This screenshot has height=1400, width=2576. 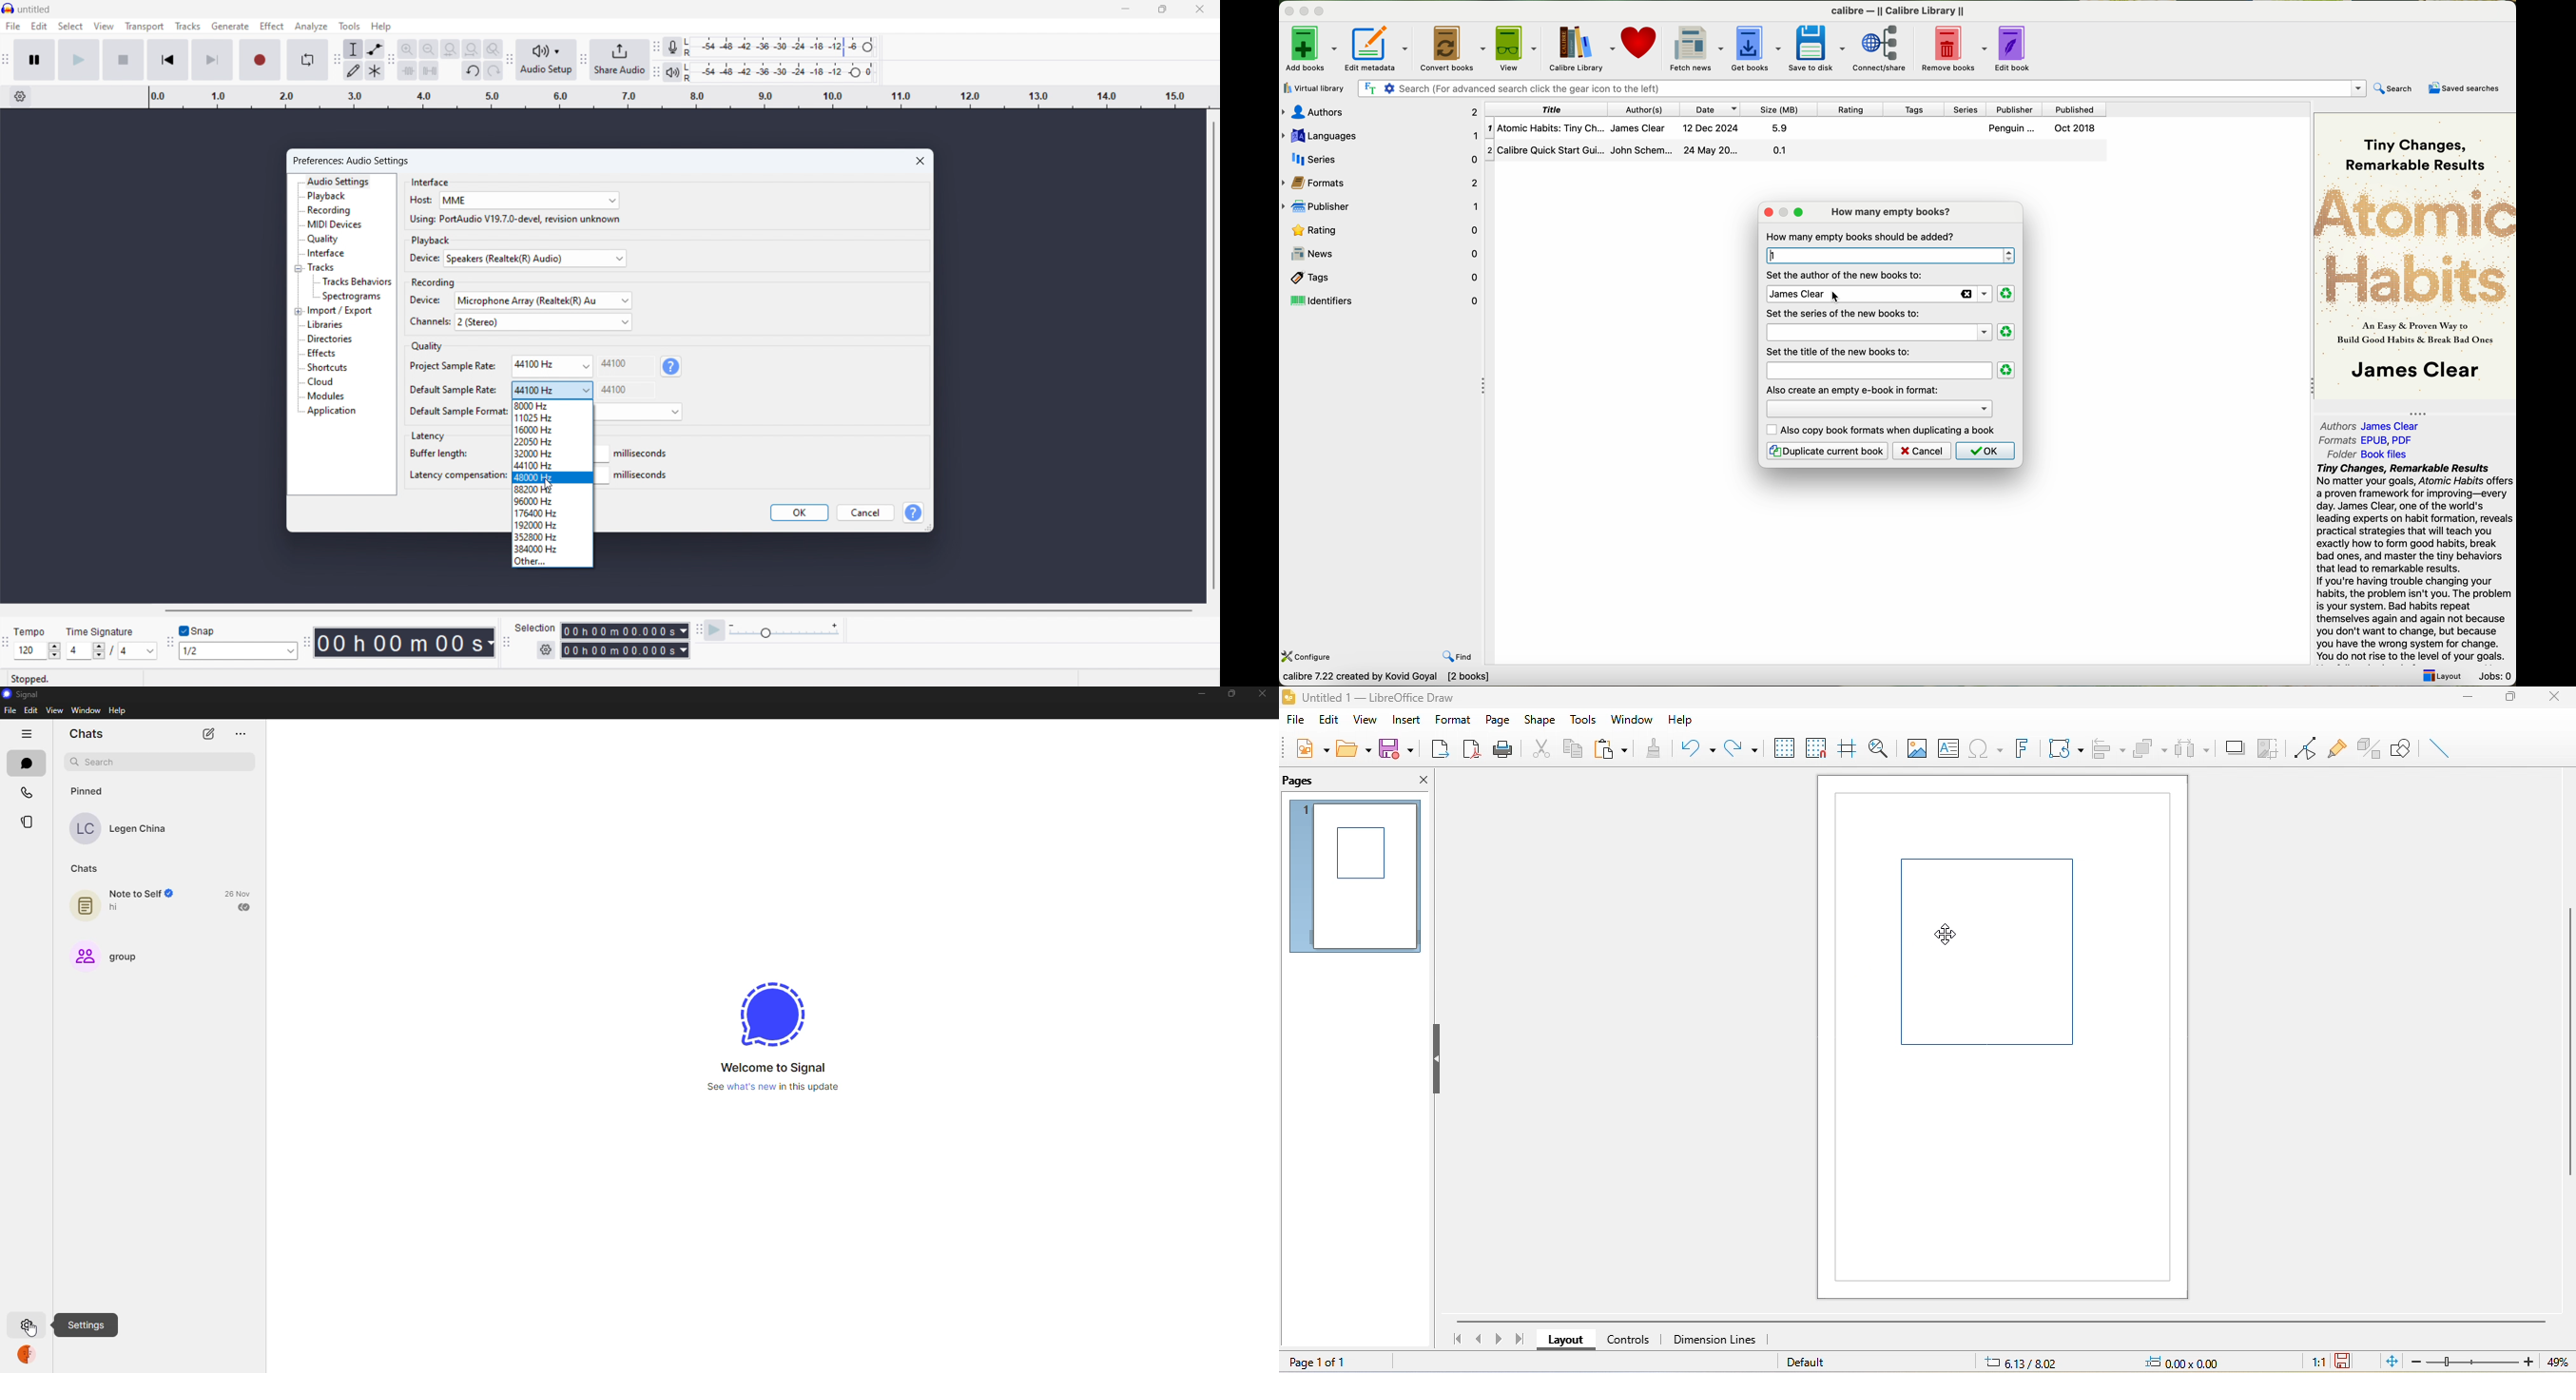 I want to click on playback device, so click(x=536, y=258).